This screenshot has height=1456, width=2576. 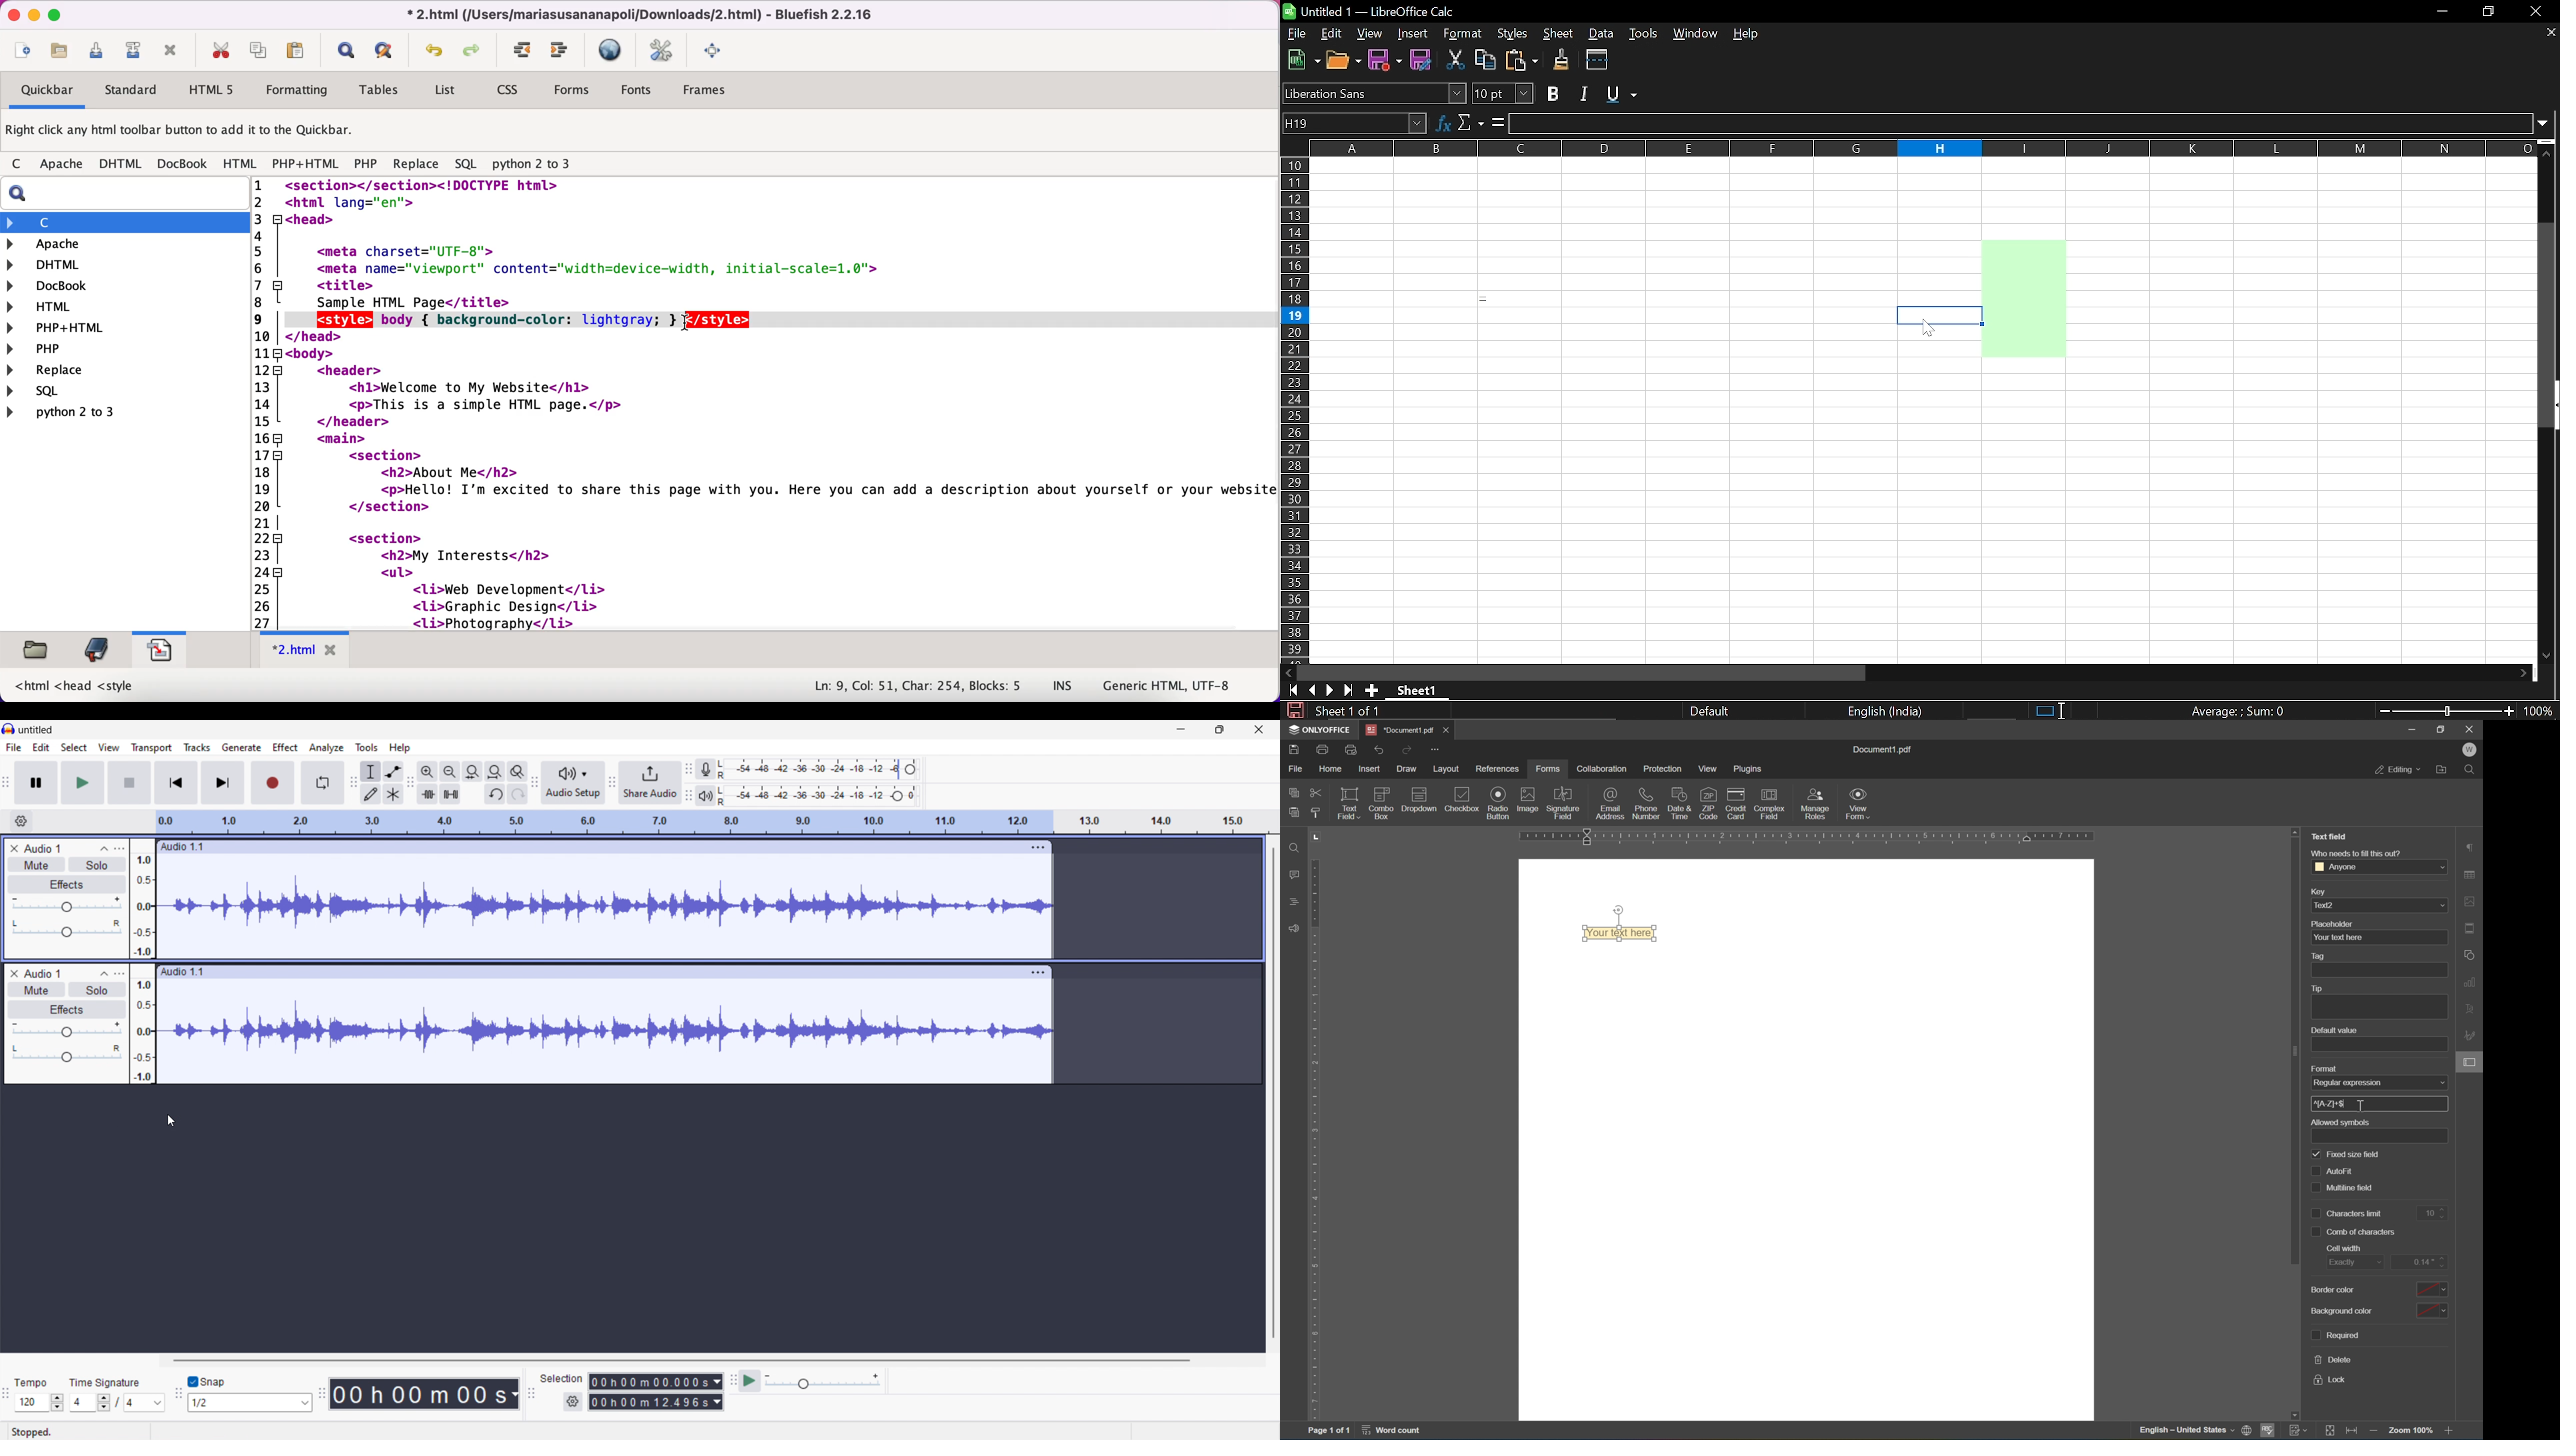 What do you see at coordinates (535, 783) in the screenshot?
I see `audio setup toolbar` at bounding box center [535, 783].